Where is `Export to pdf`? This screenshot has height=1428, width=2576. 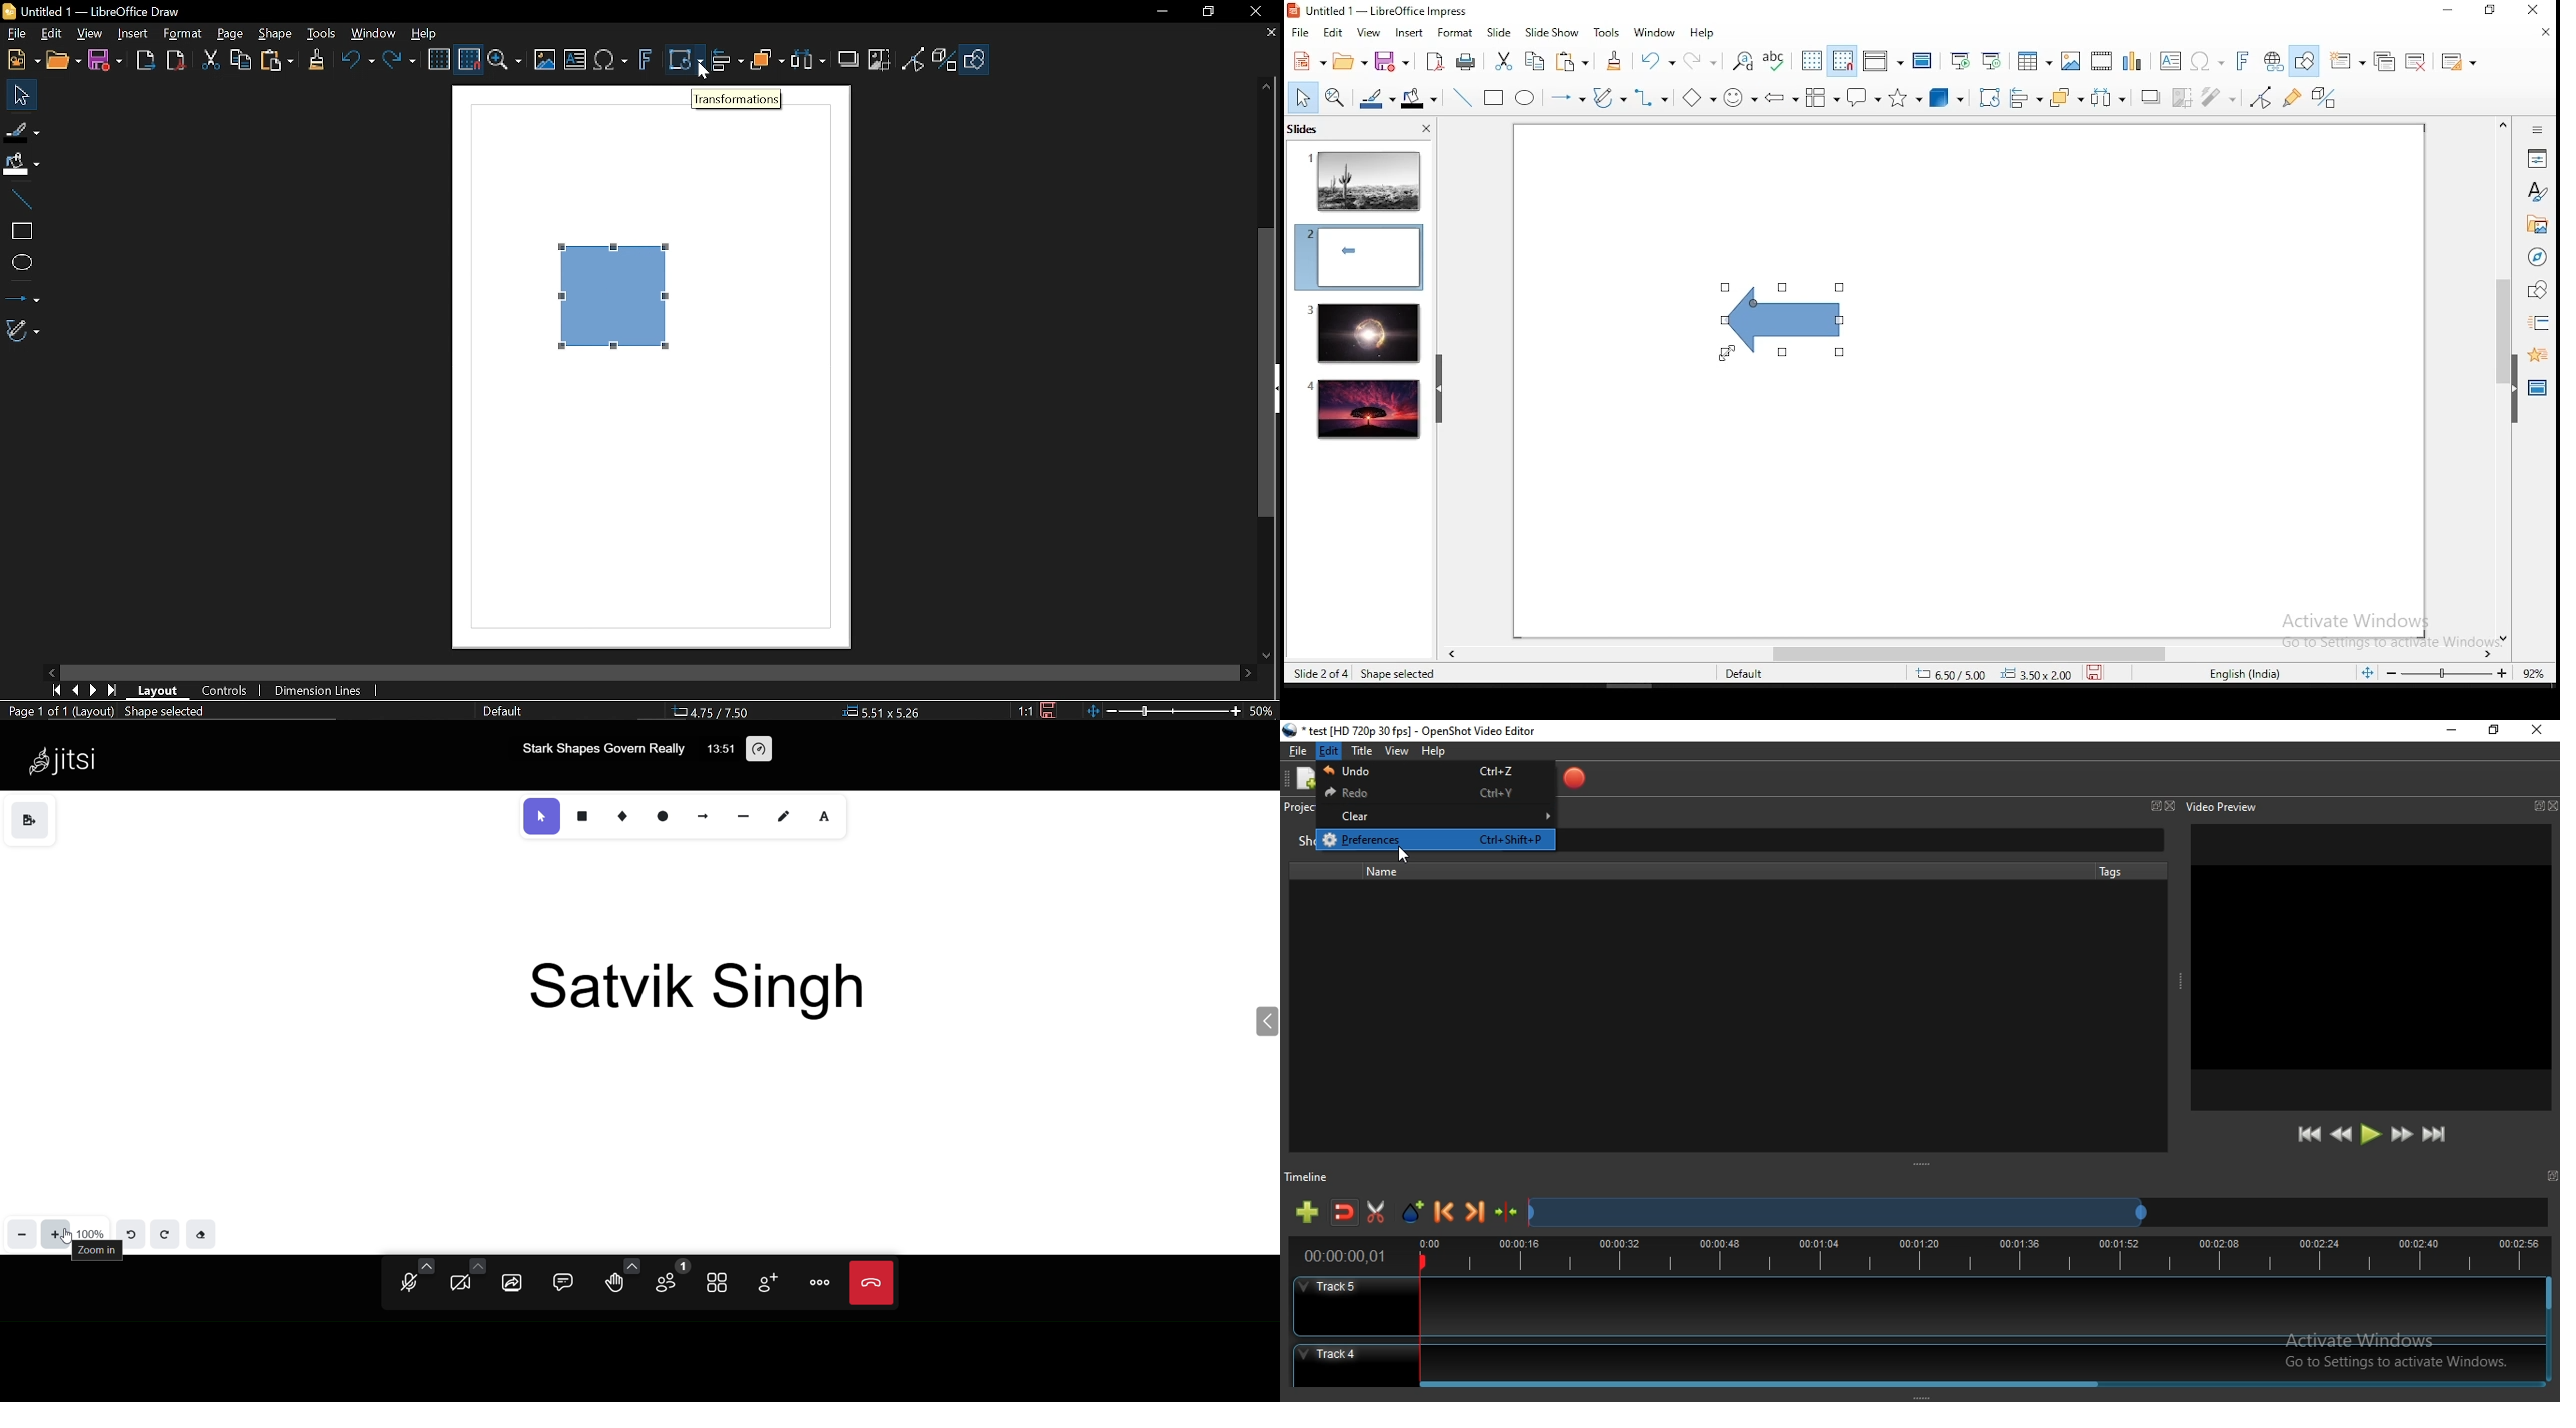
Export to pdf is located at coordinates (174, 60).